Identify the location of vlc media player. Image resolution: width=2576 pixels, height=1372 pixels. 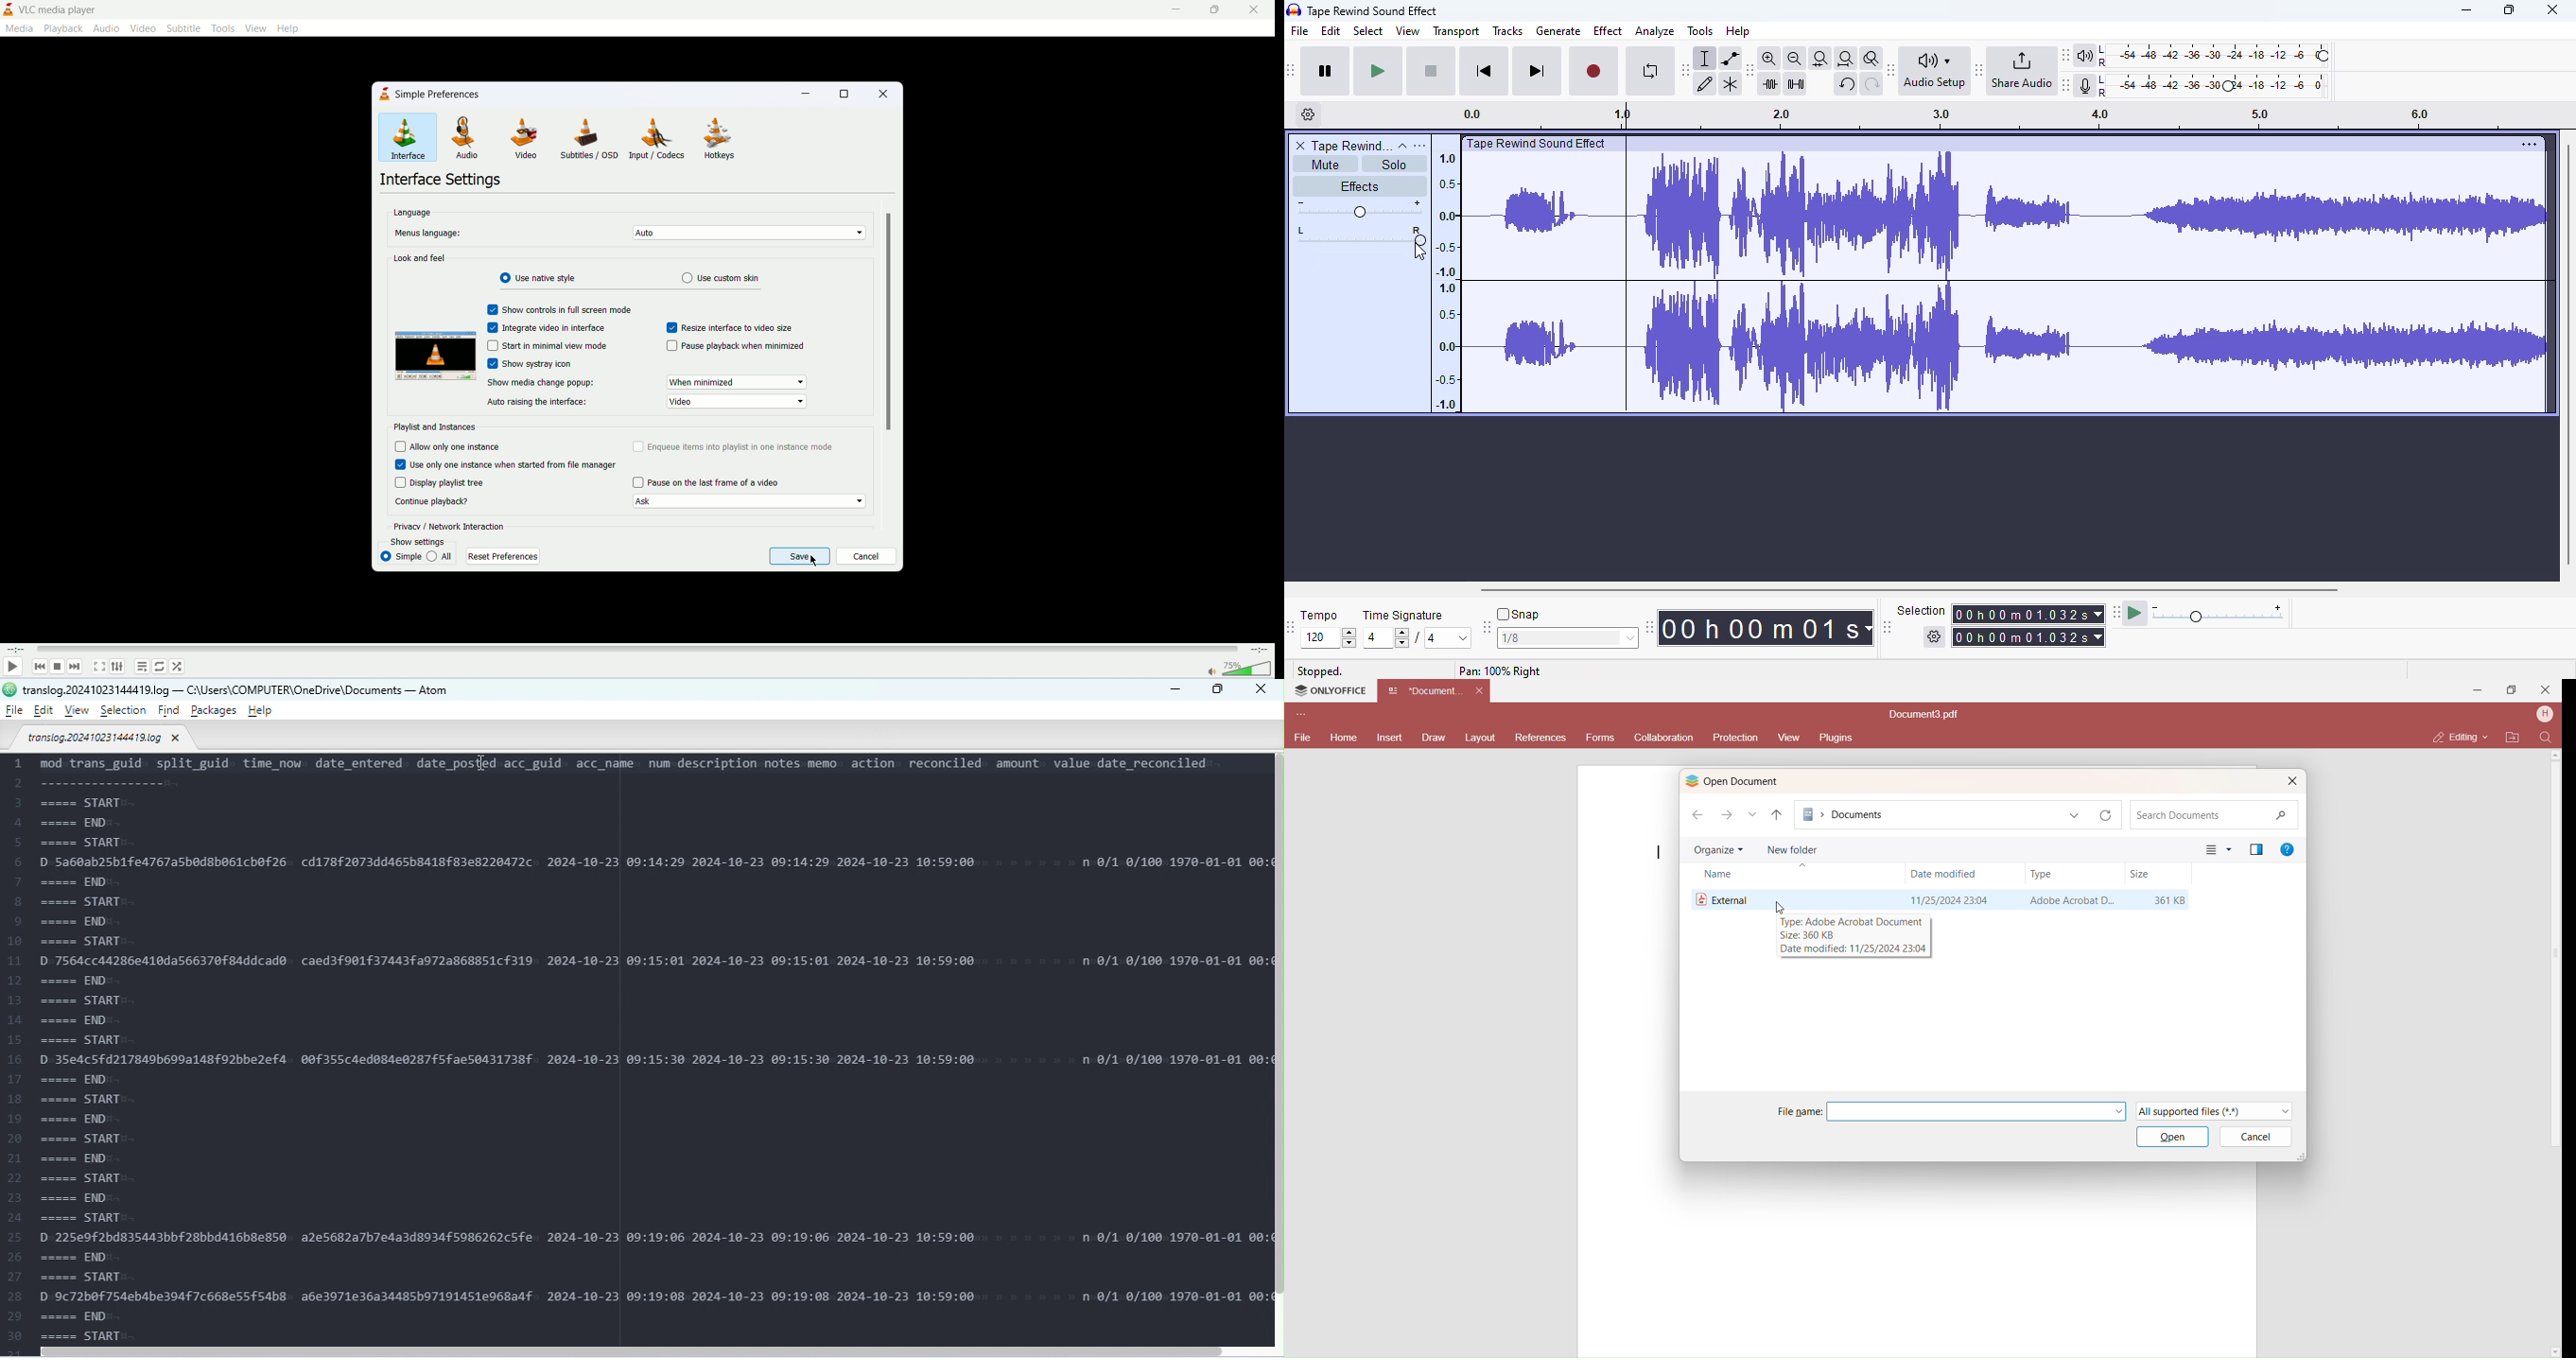
(57, 11).